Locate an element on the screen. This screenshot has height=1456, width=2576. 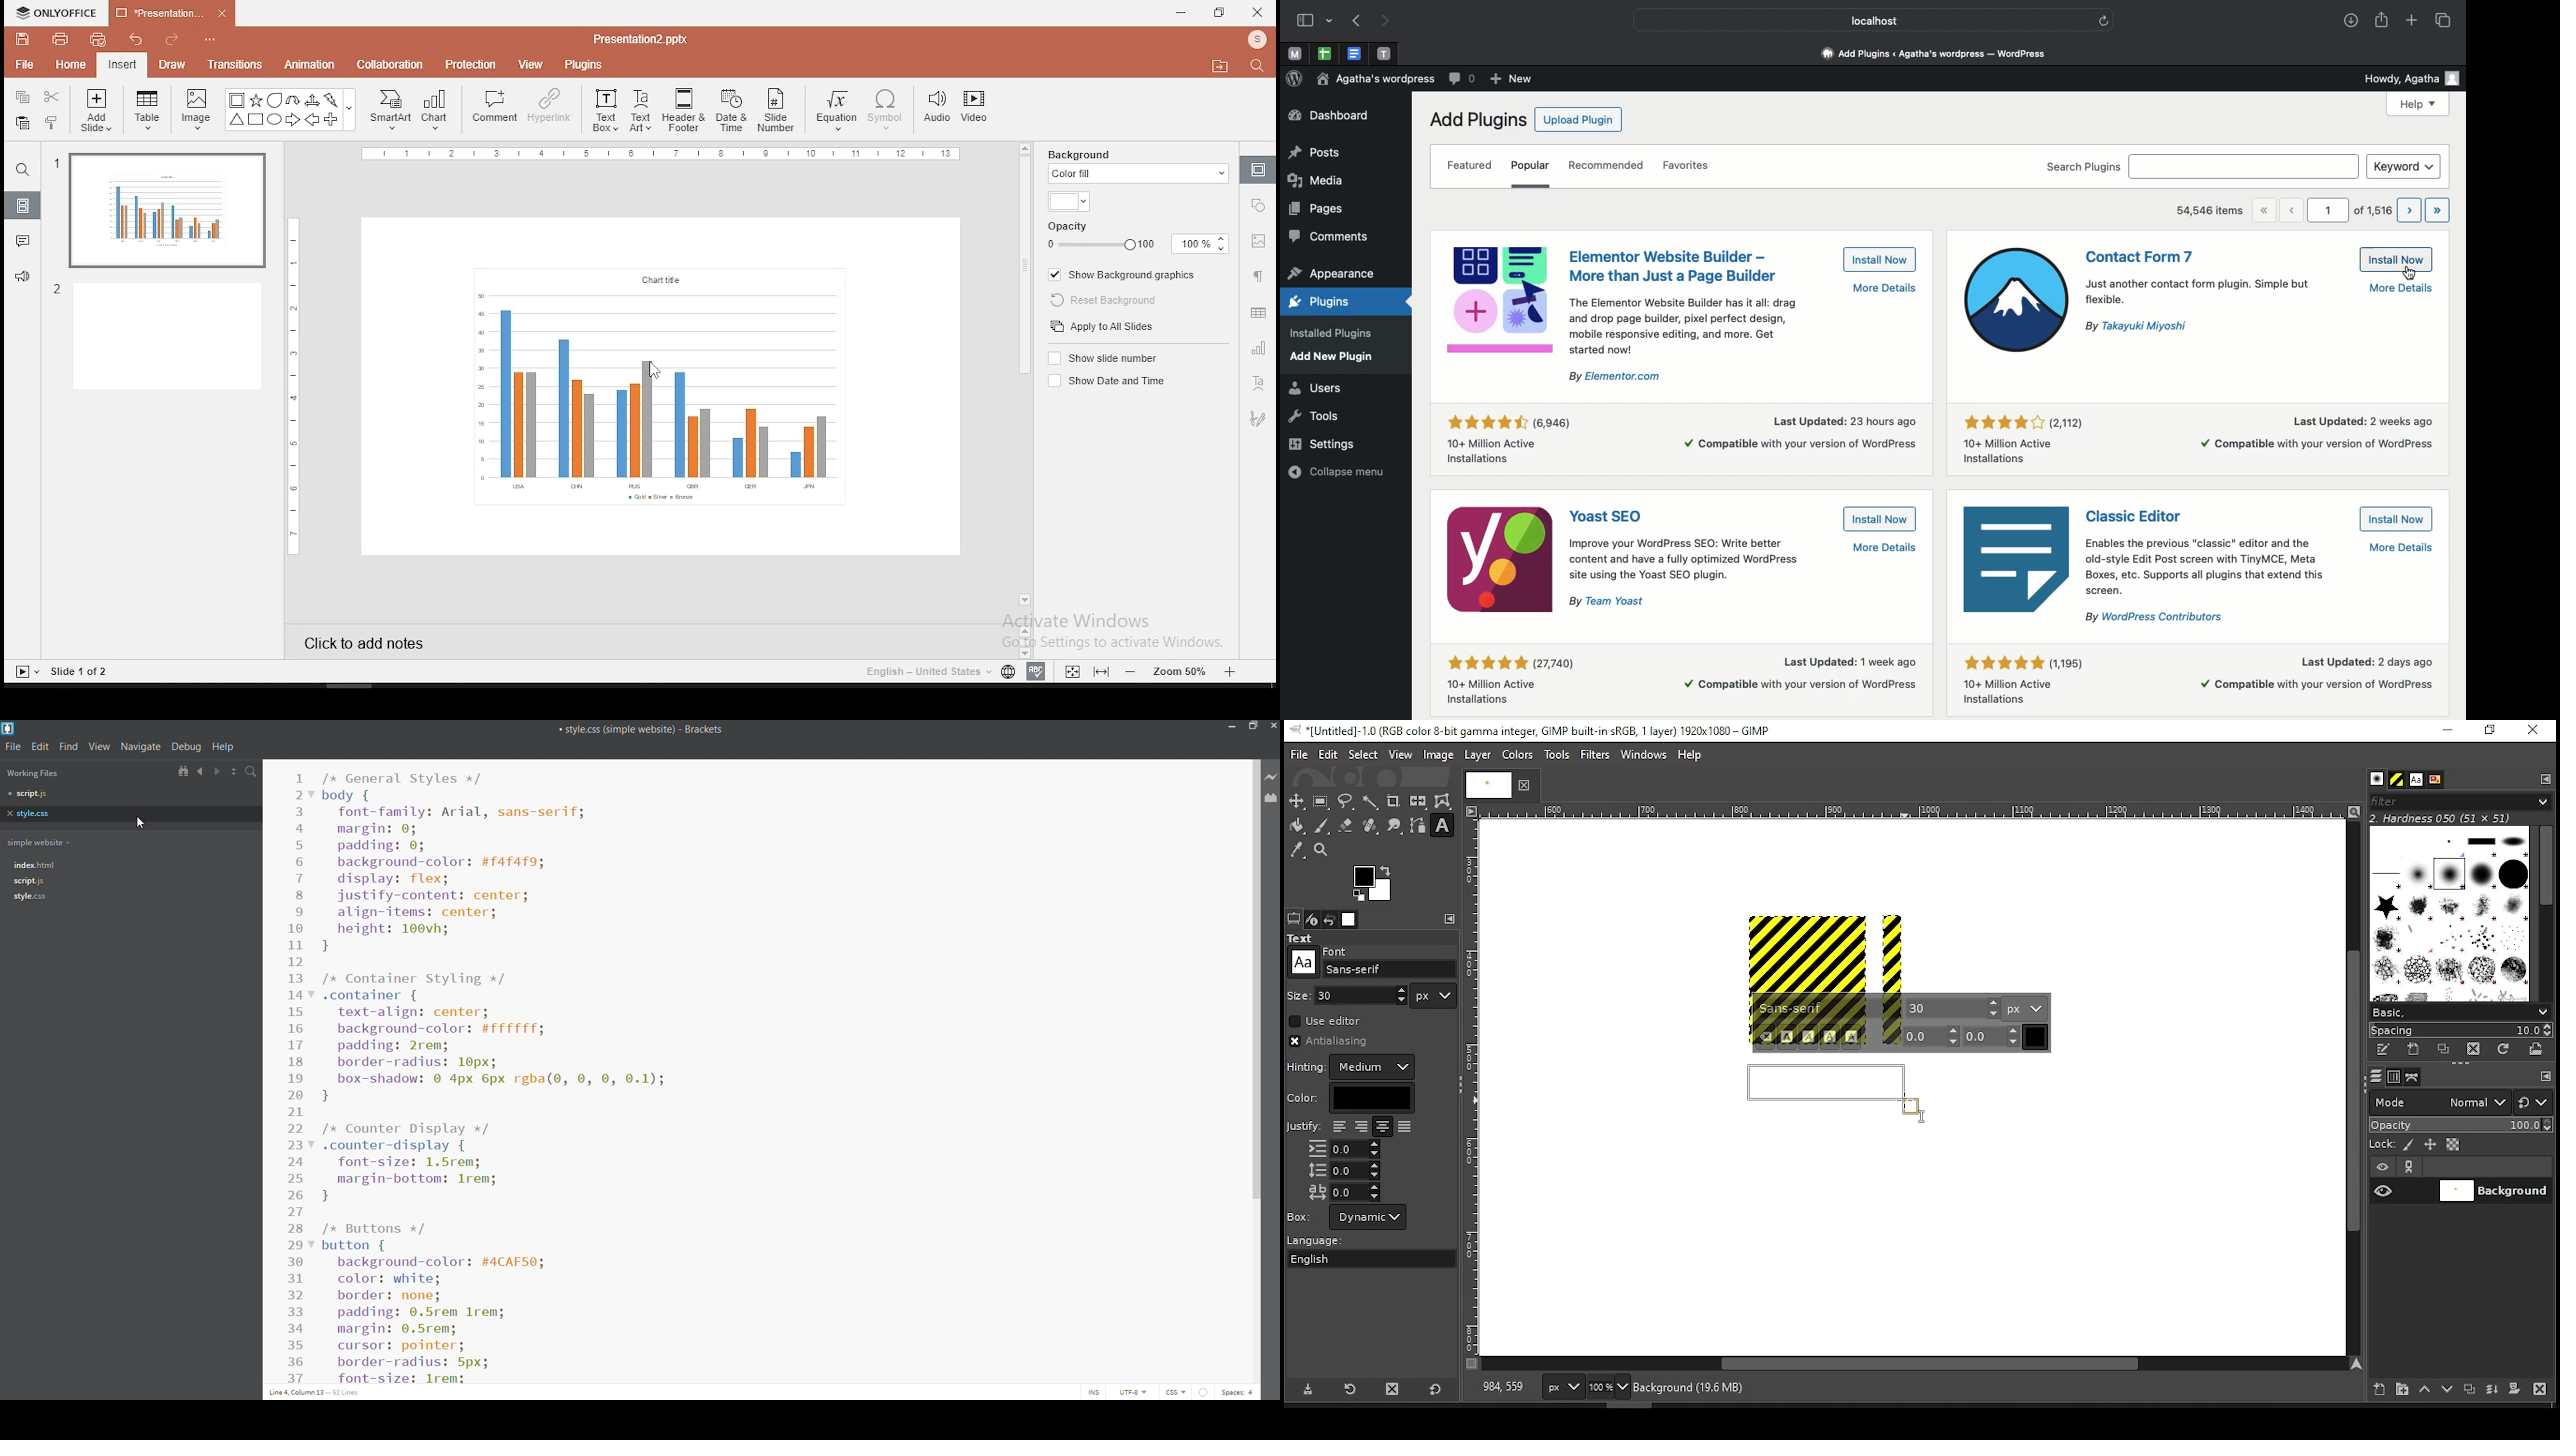
filters is located at coordinates (2457, 802).